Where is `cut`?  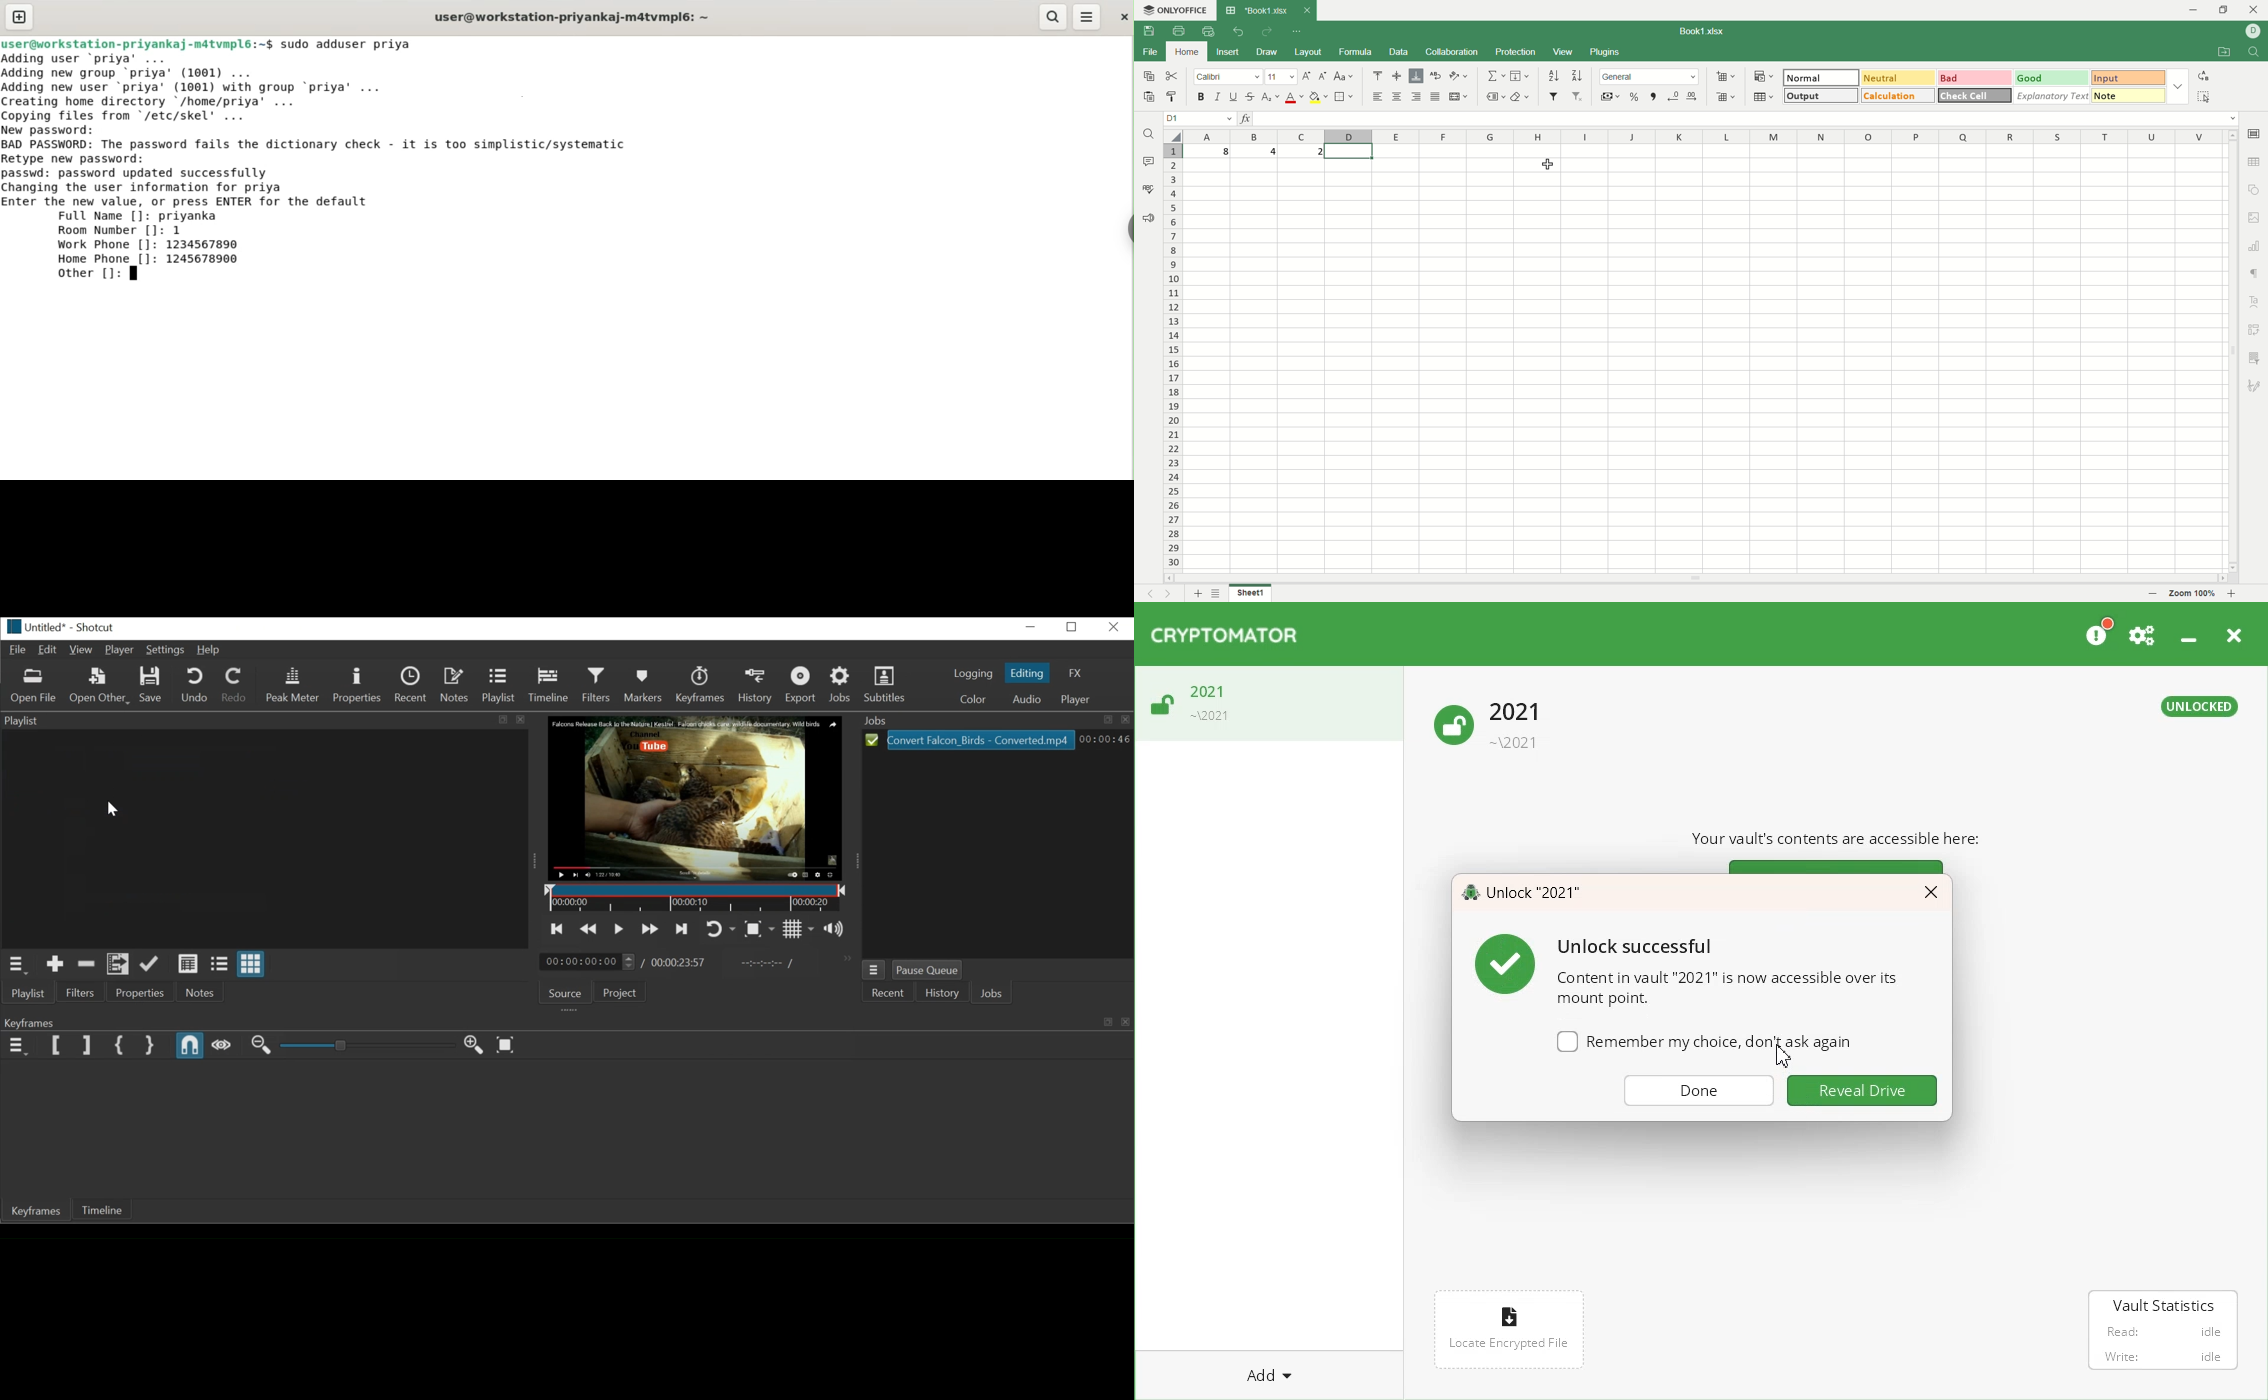
cut is located at coordinates (1172, 77).